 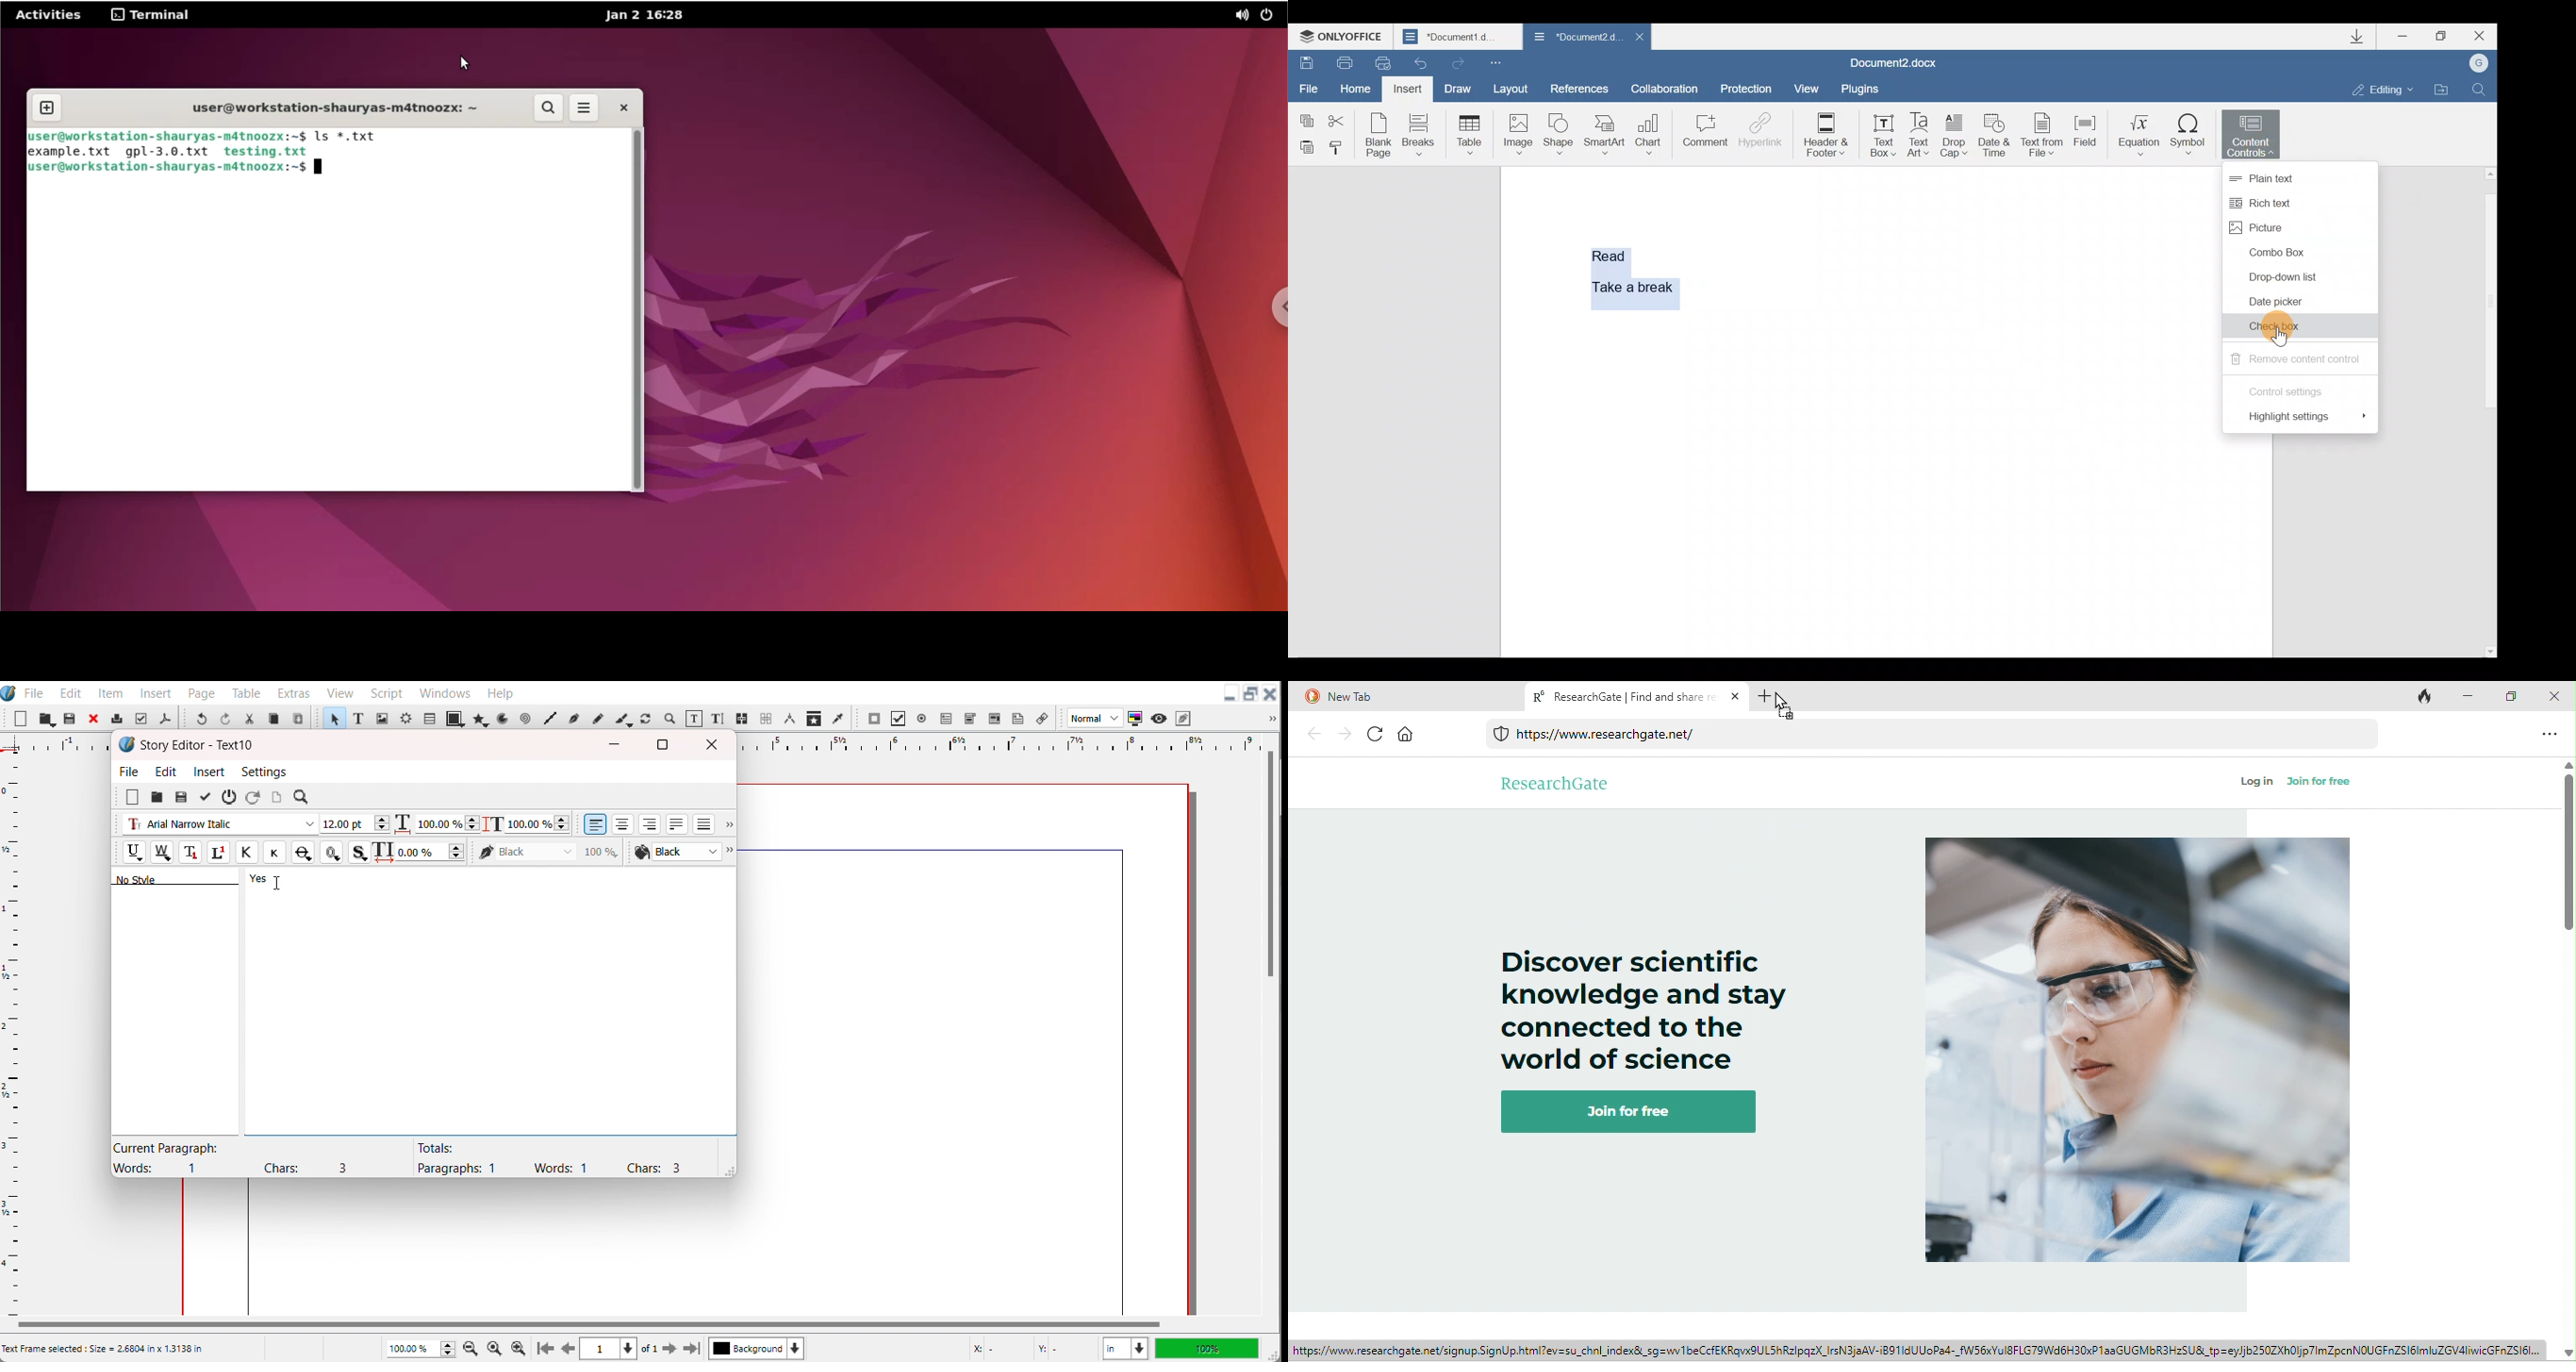 What do you see at coordinates (317, 167) in the screenshot?
I see `text cursor` at bounding box center [317, 167].